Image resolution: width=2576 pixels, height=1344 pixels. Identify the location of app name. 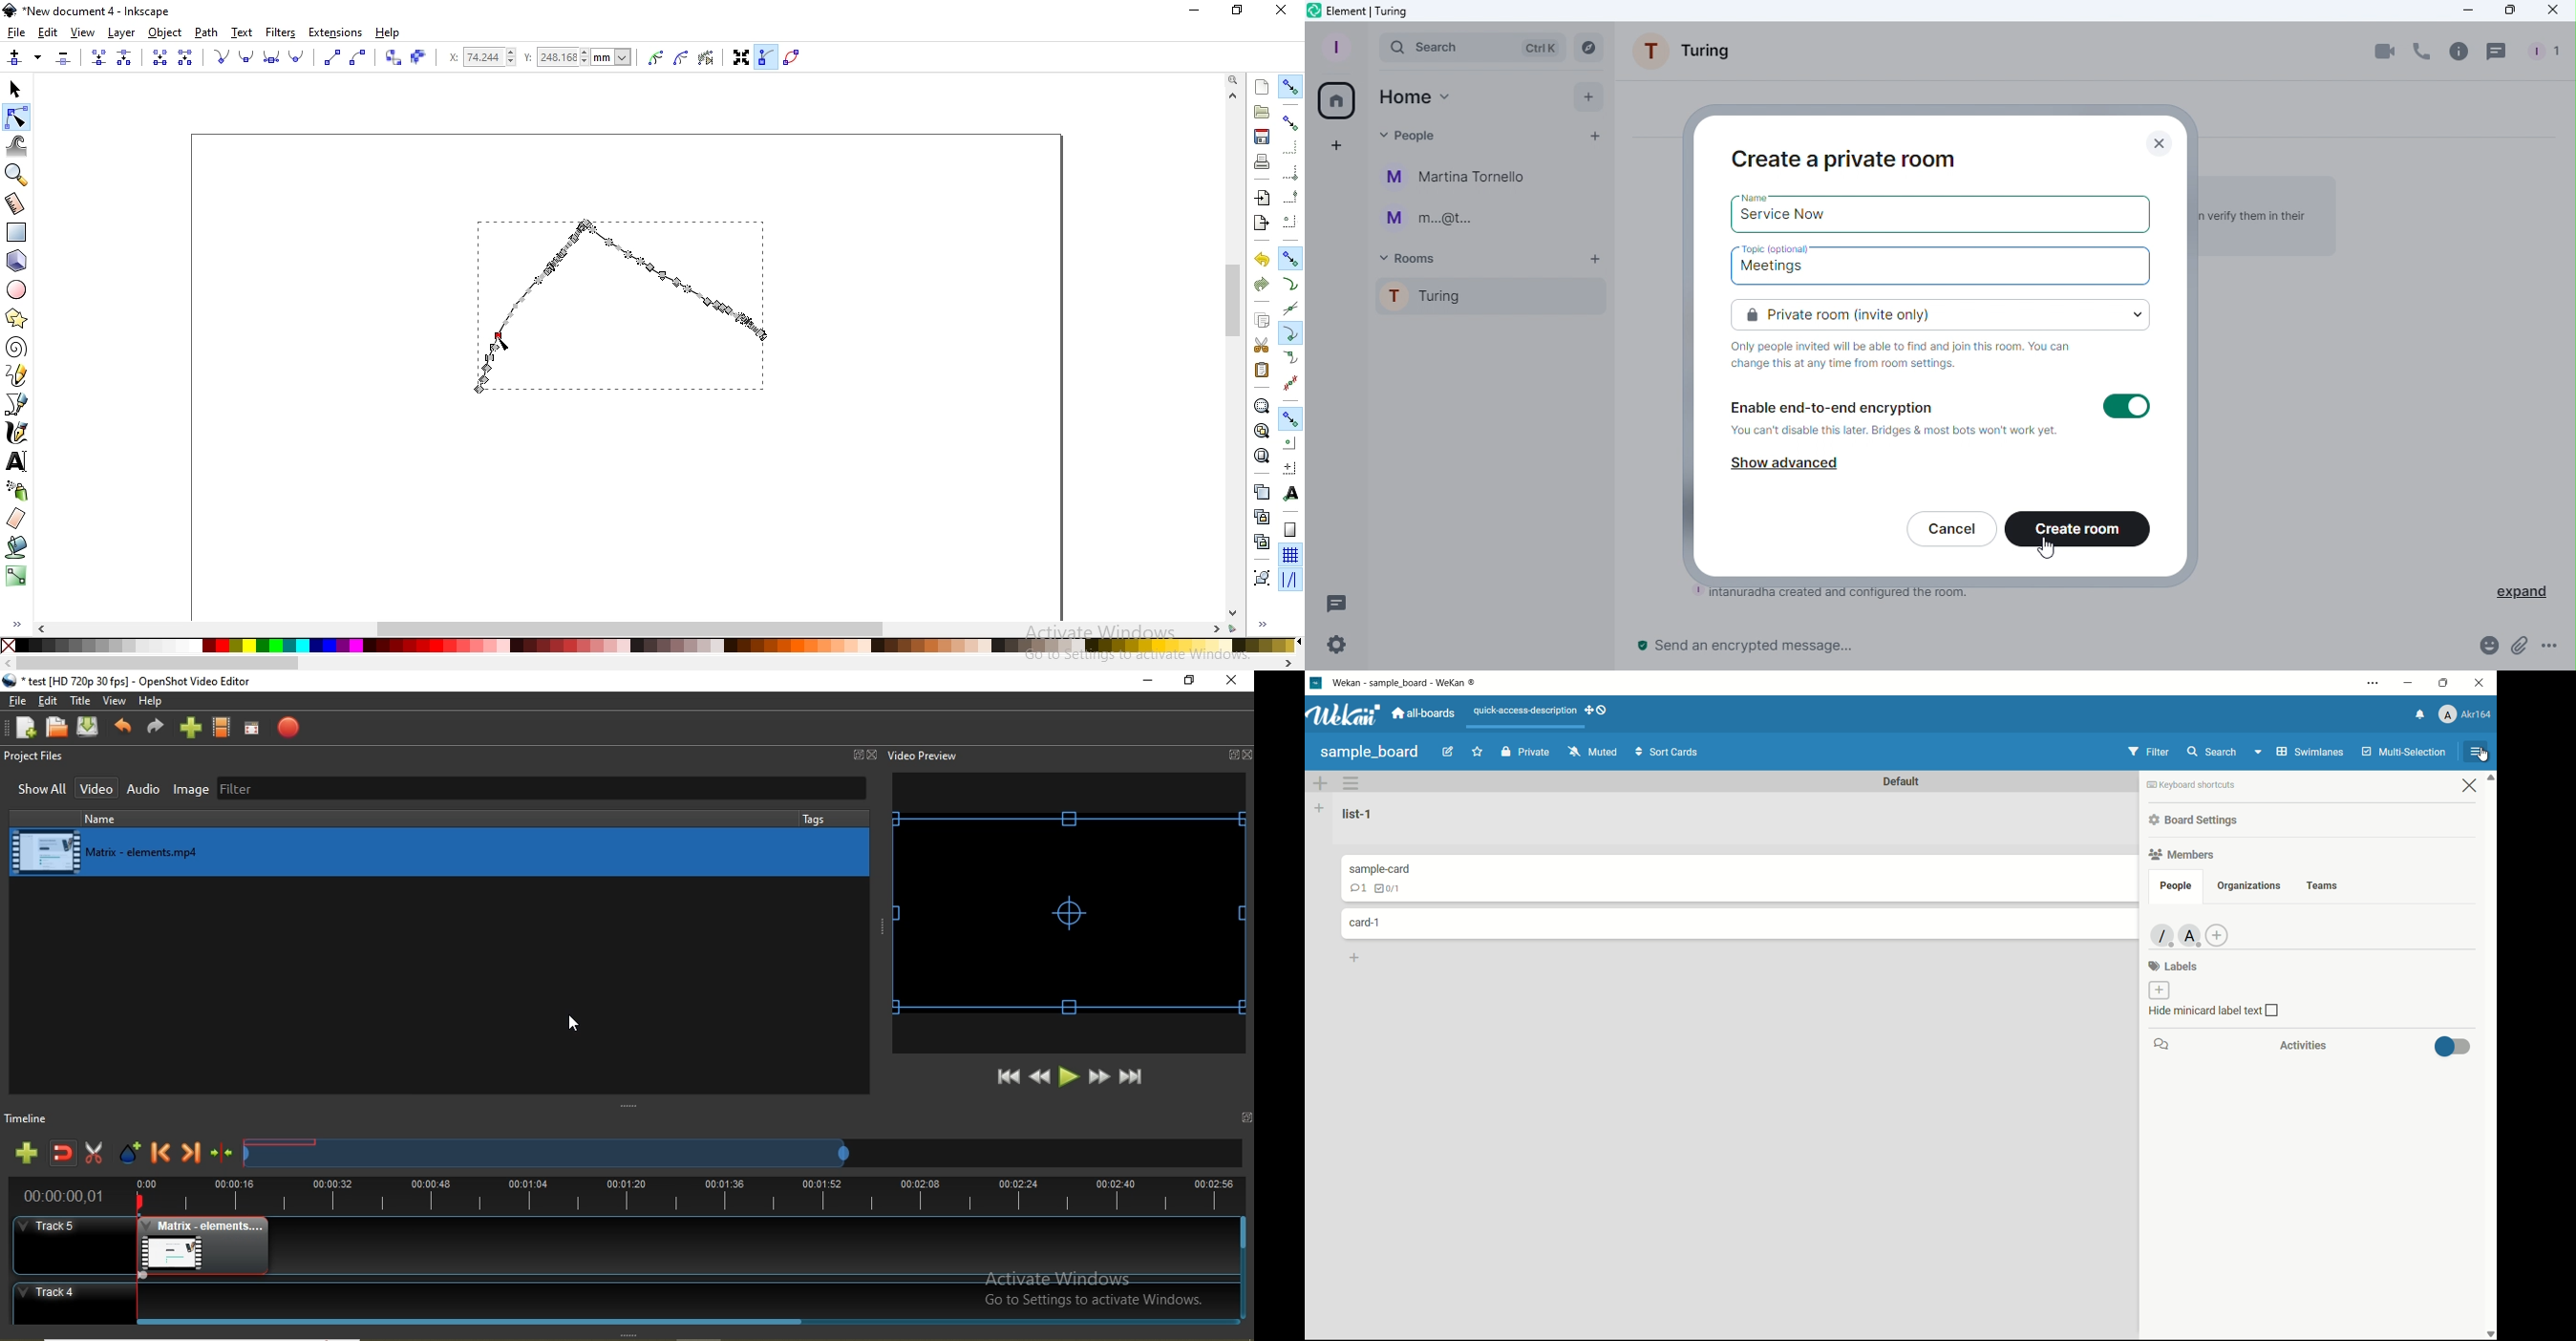
(1406, 682).